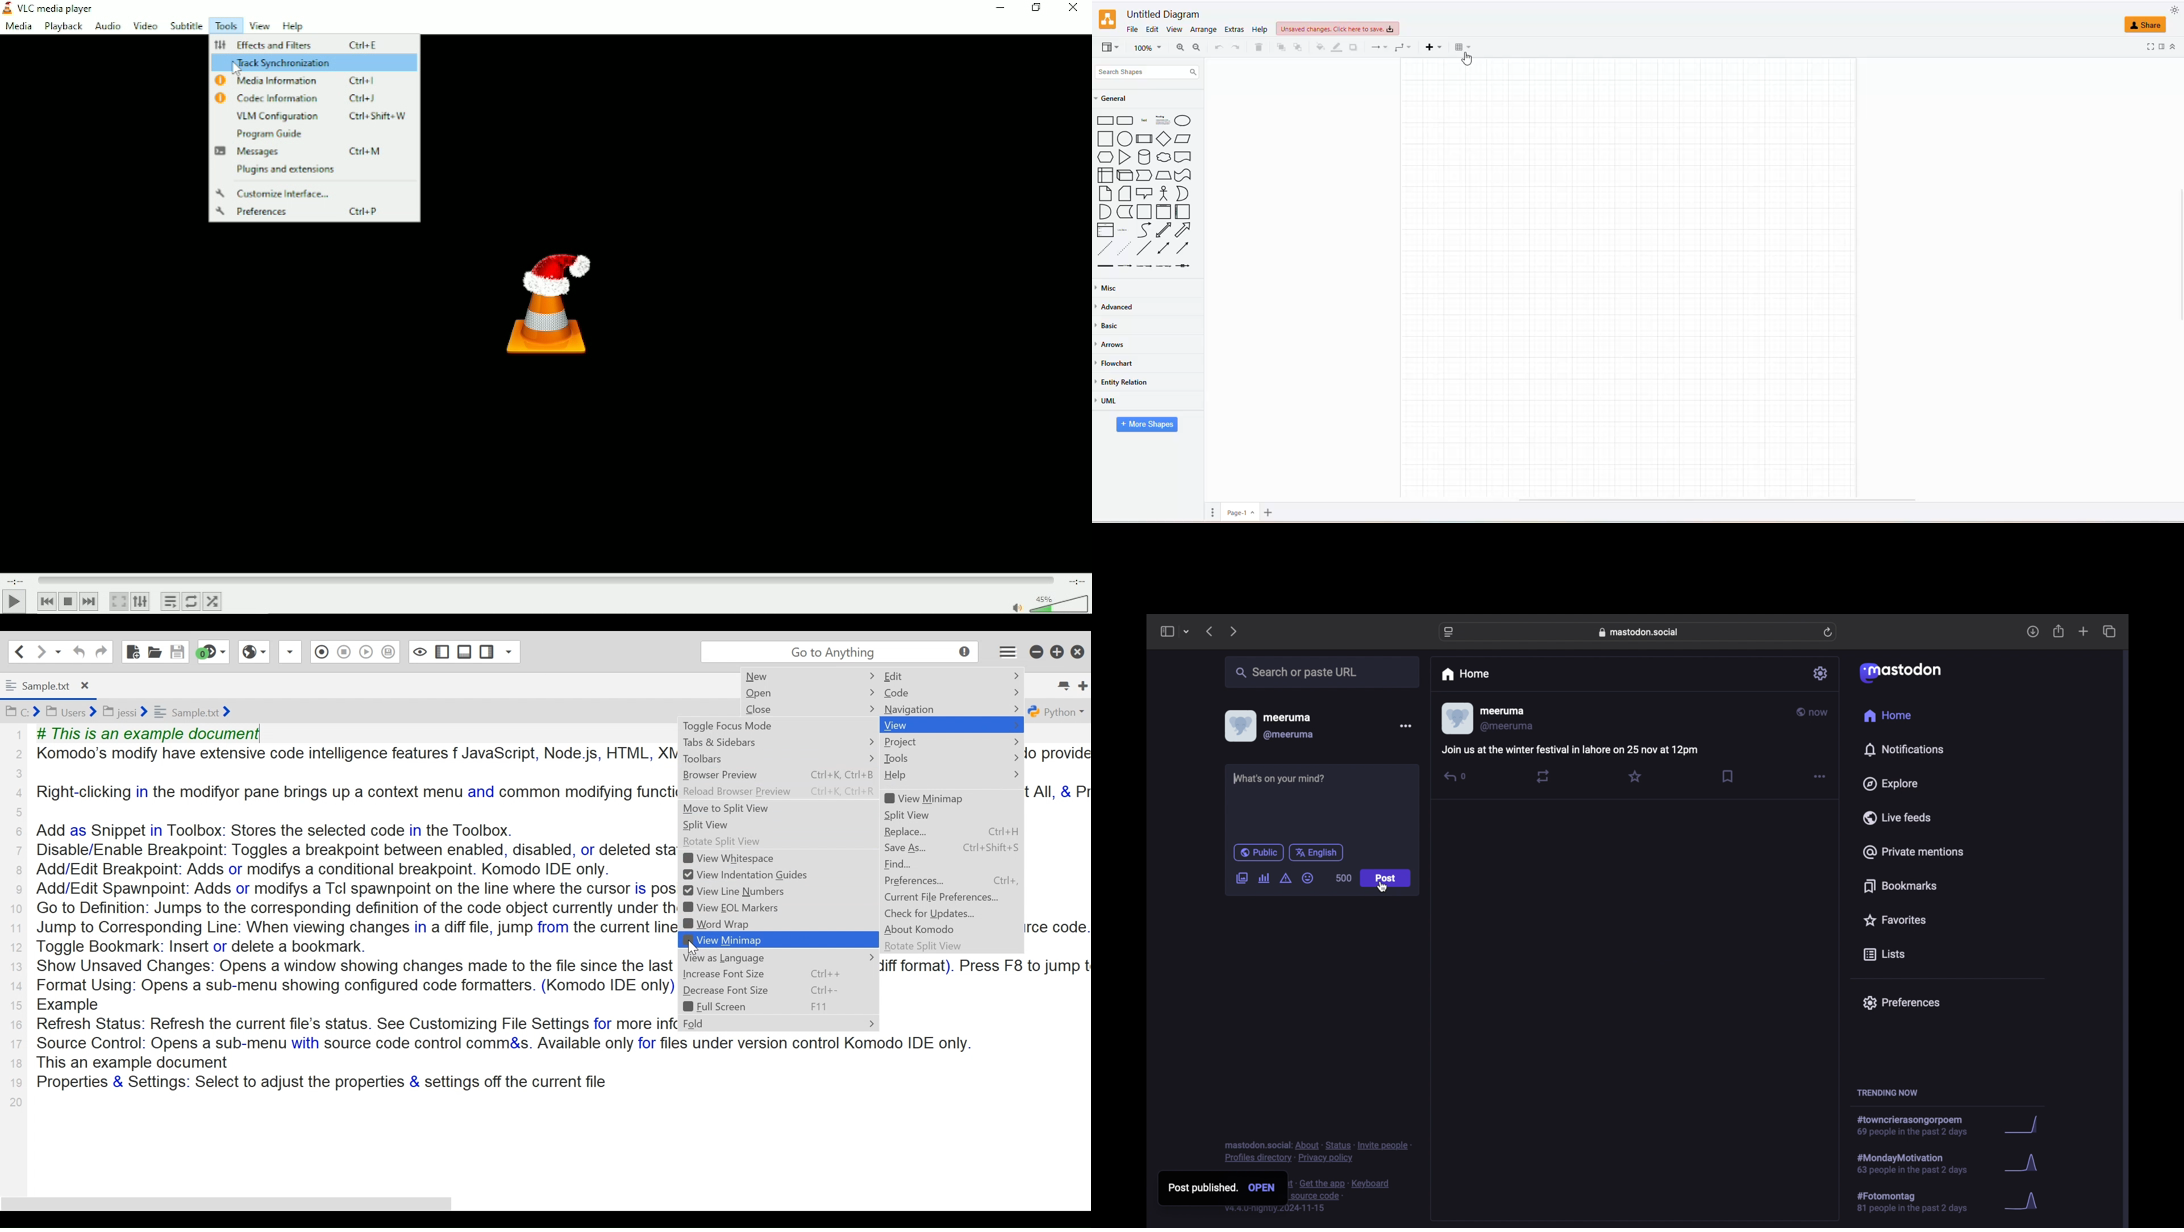 Image resolution: width=2184 pixels, height=1232 pixels. I want to click on Tools, so click(226, 25).